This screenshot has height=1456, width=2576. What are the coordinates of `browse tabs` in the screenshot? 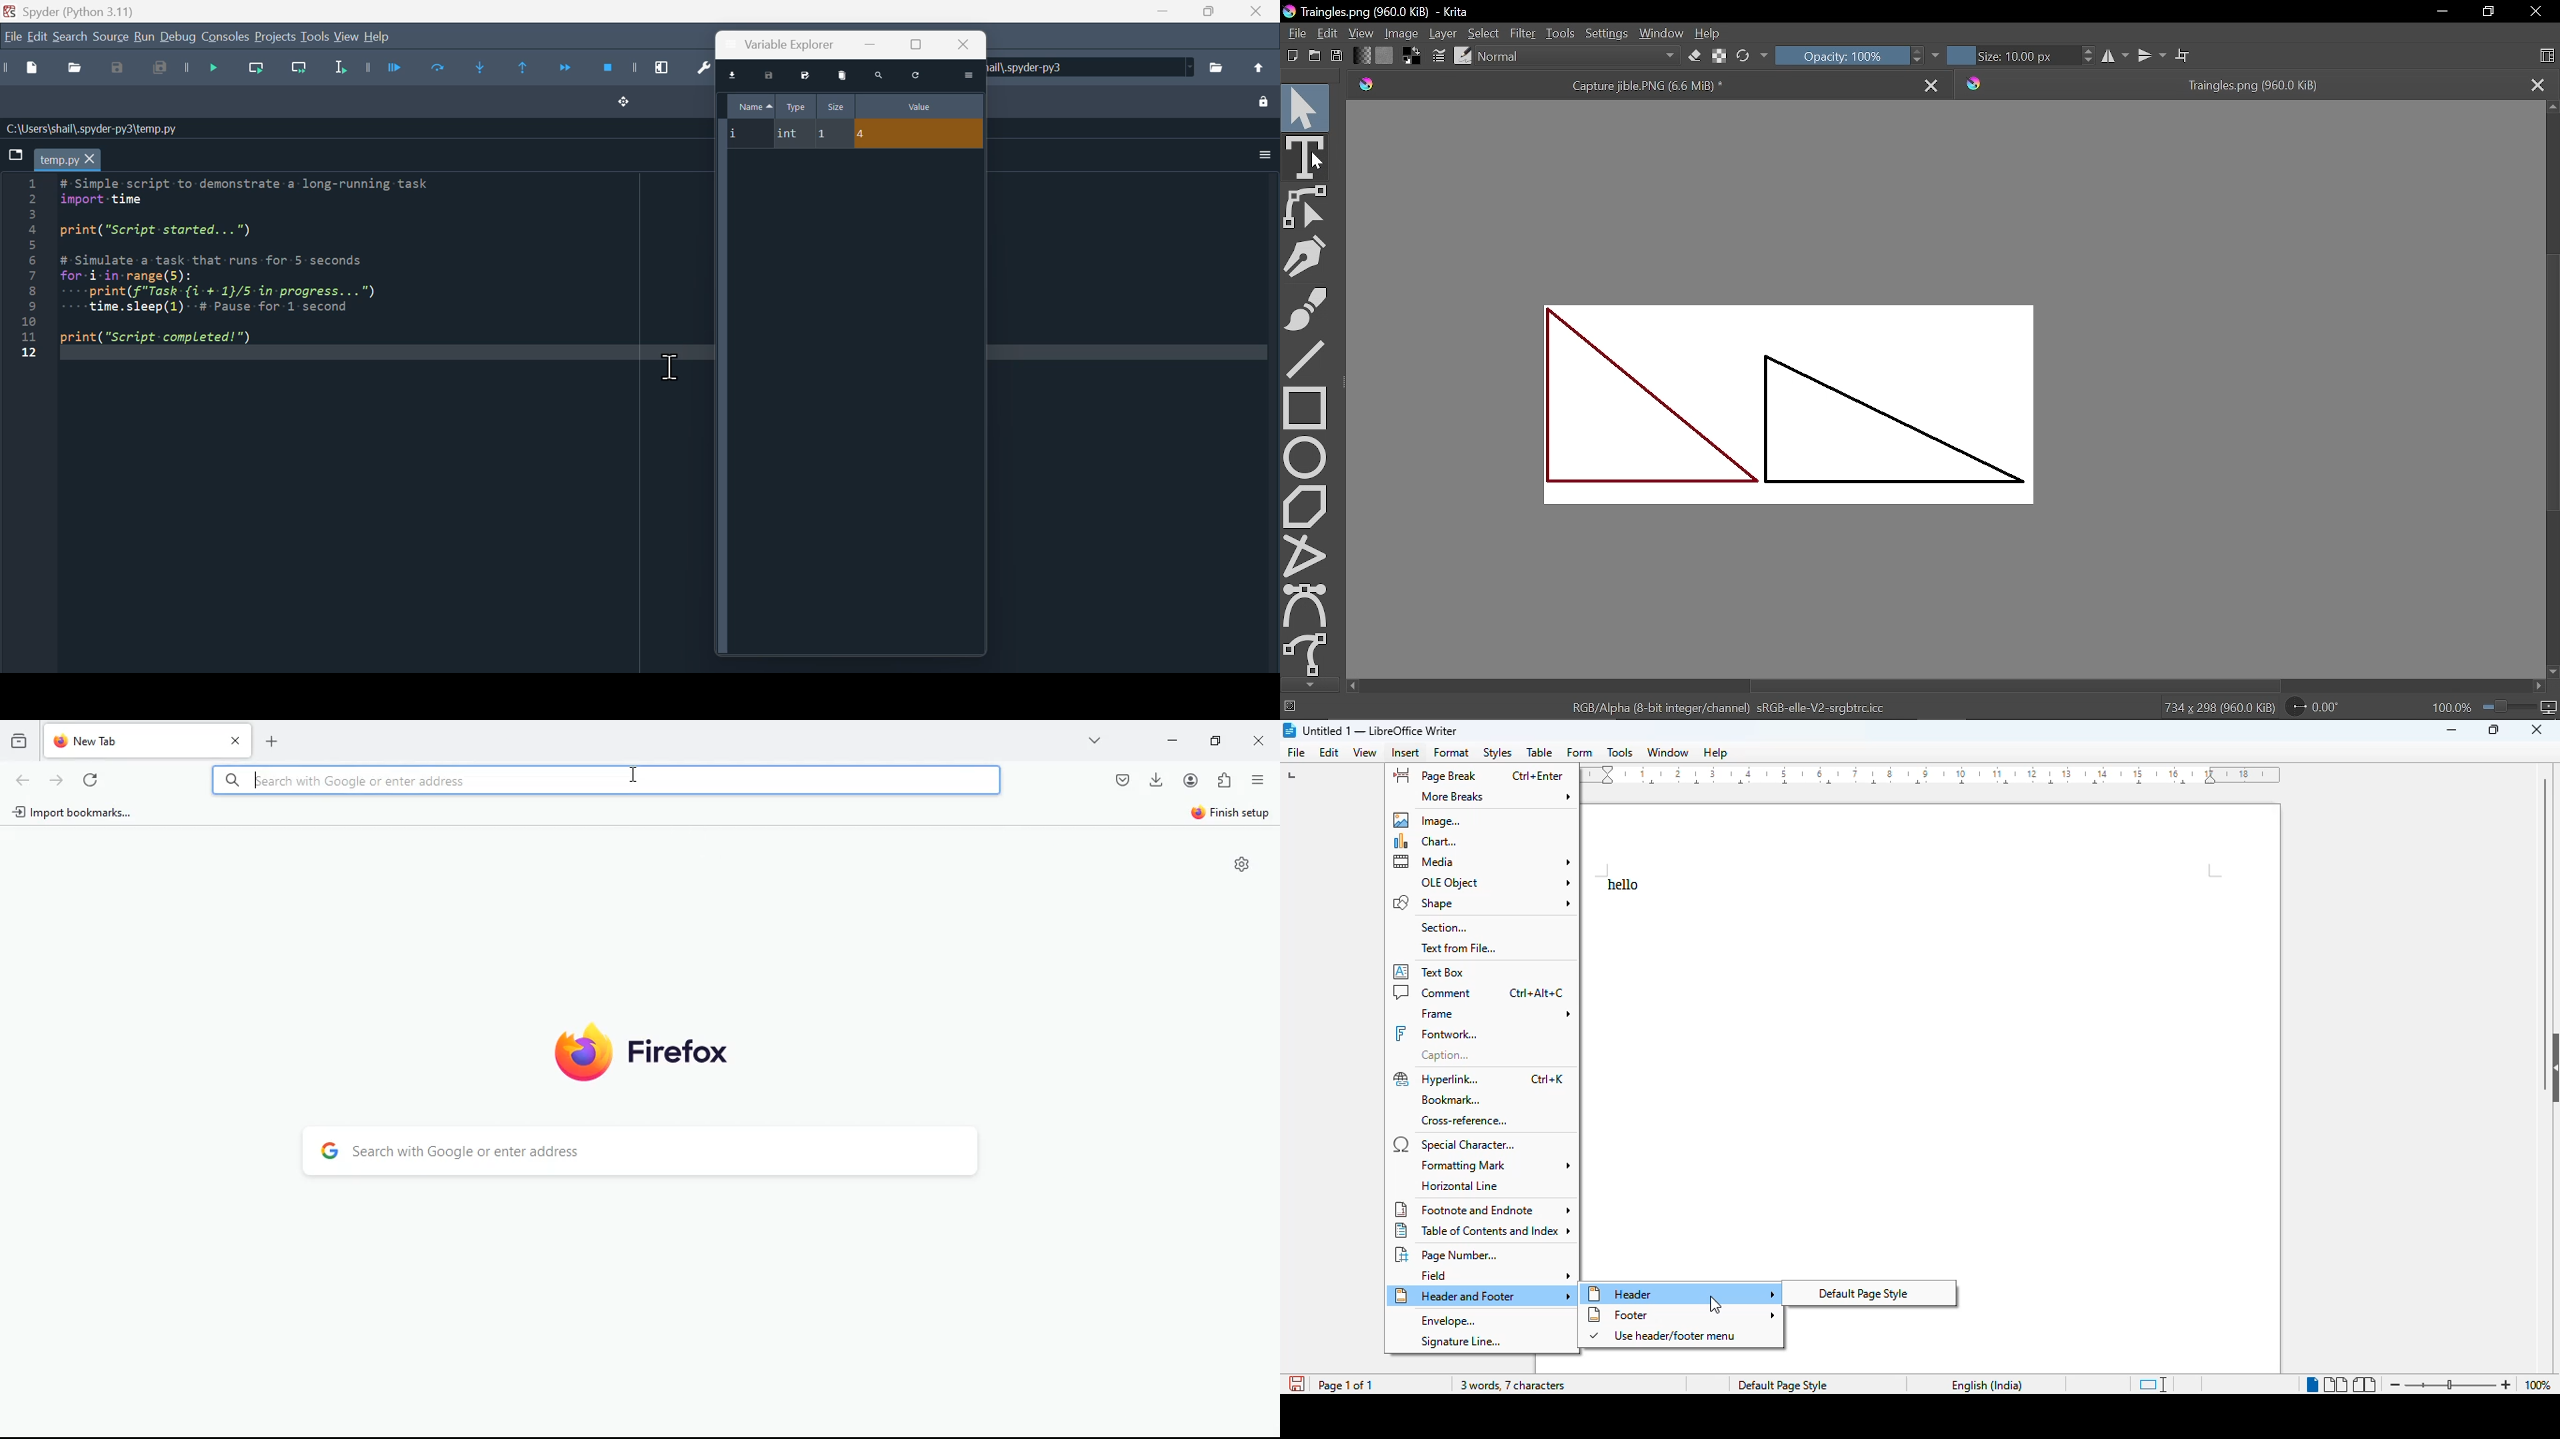 It's located at (15, 155).